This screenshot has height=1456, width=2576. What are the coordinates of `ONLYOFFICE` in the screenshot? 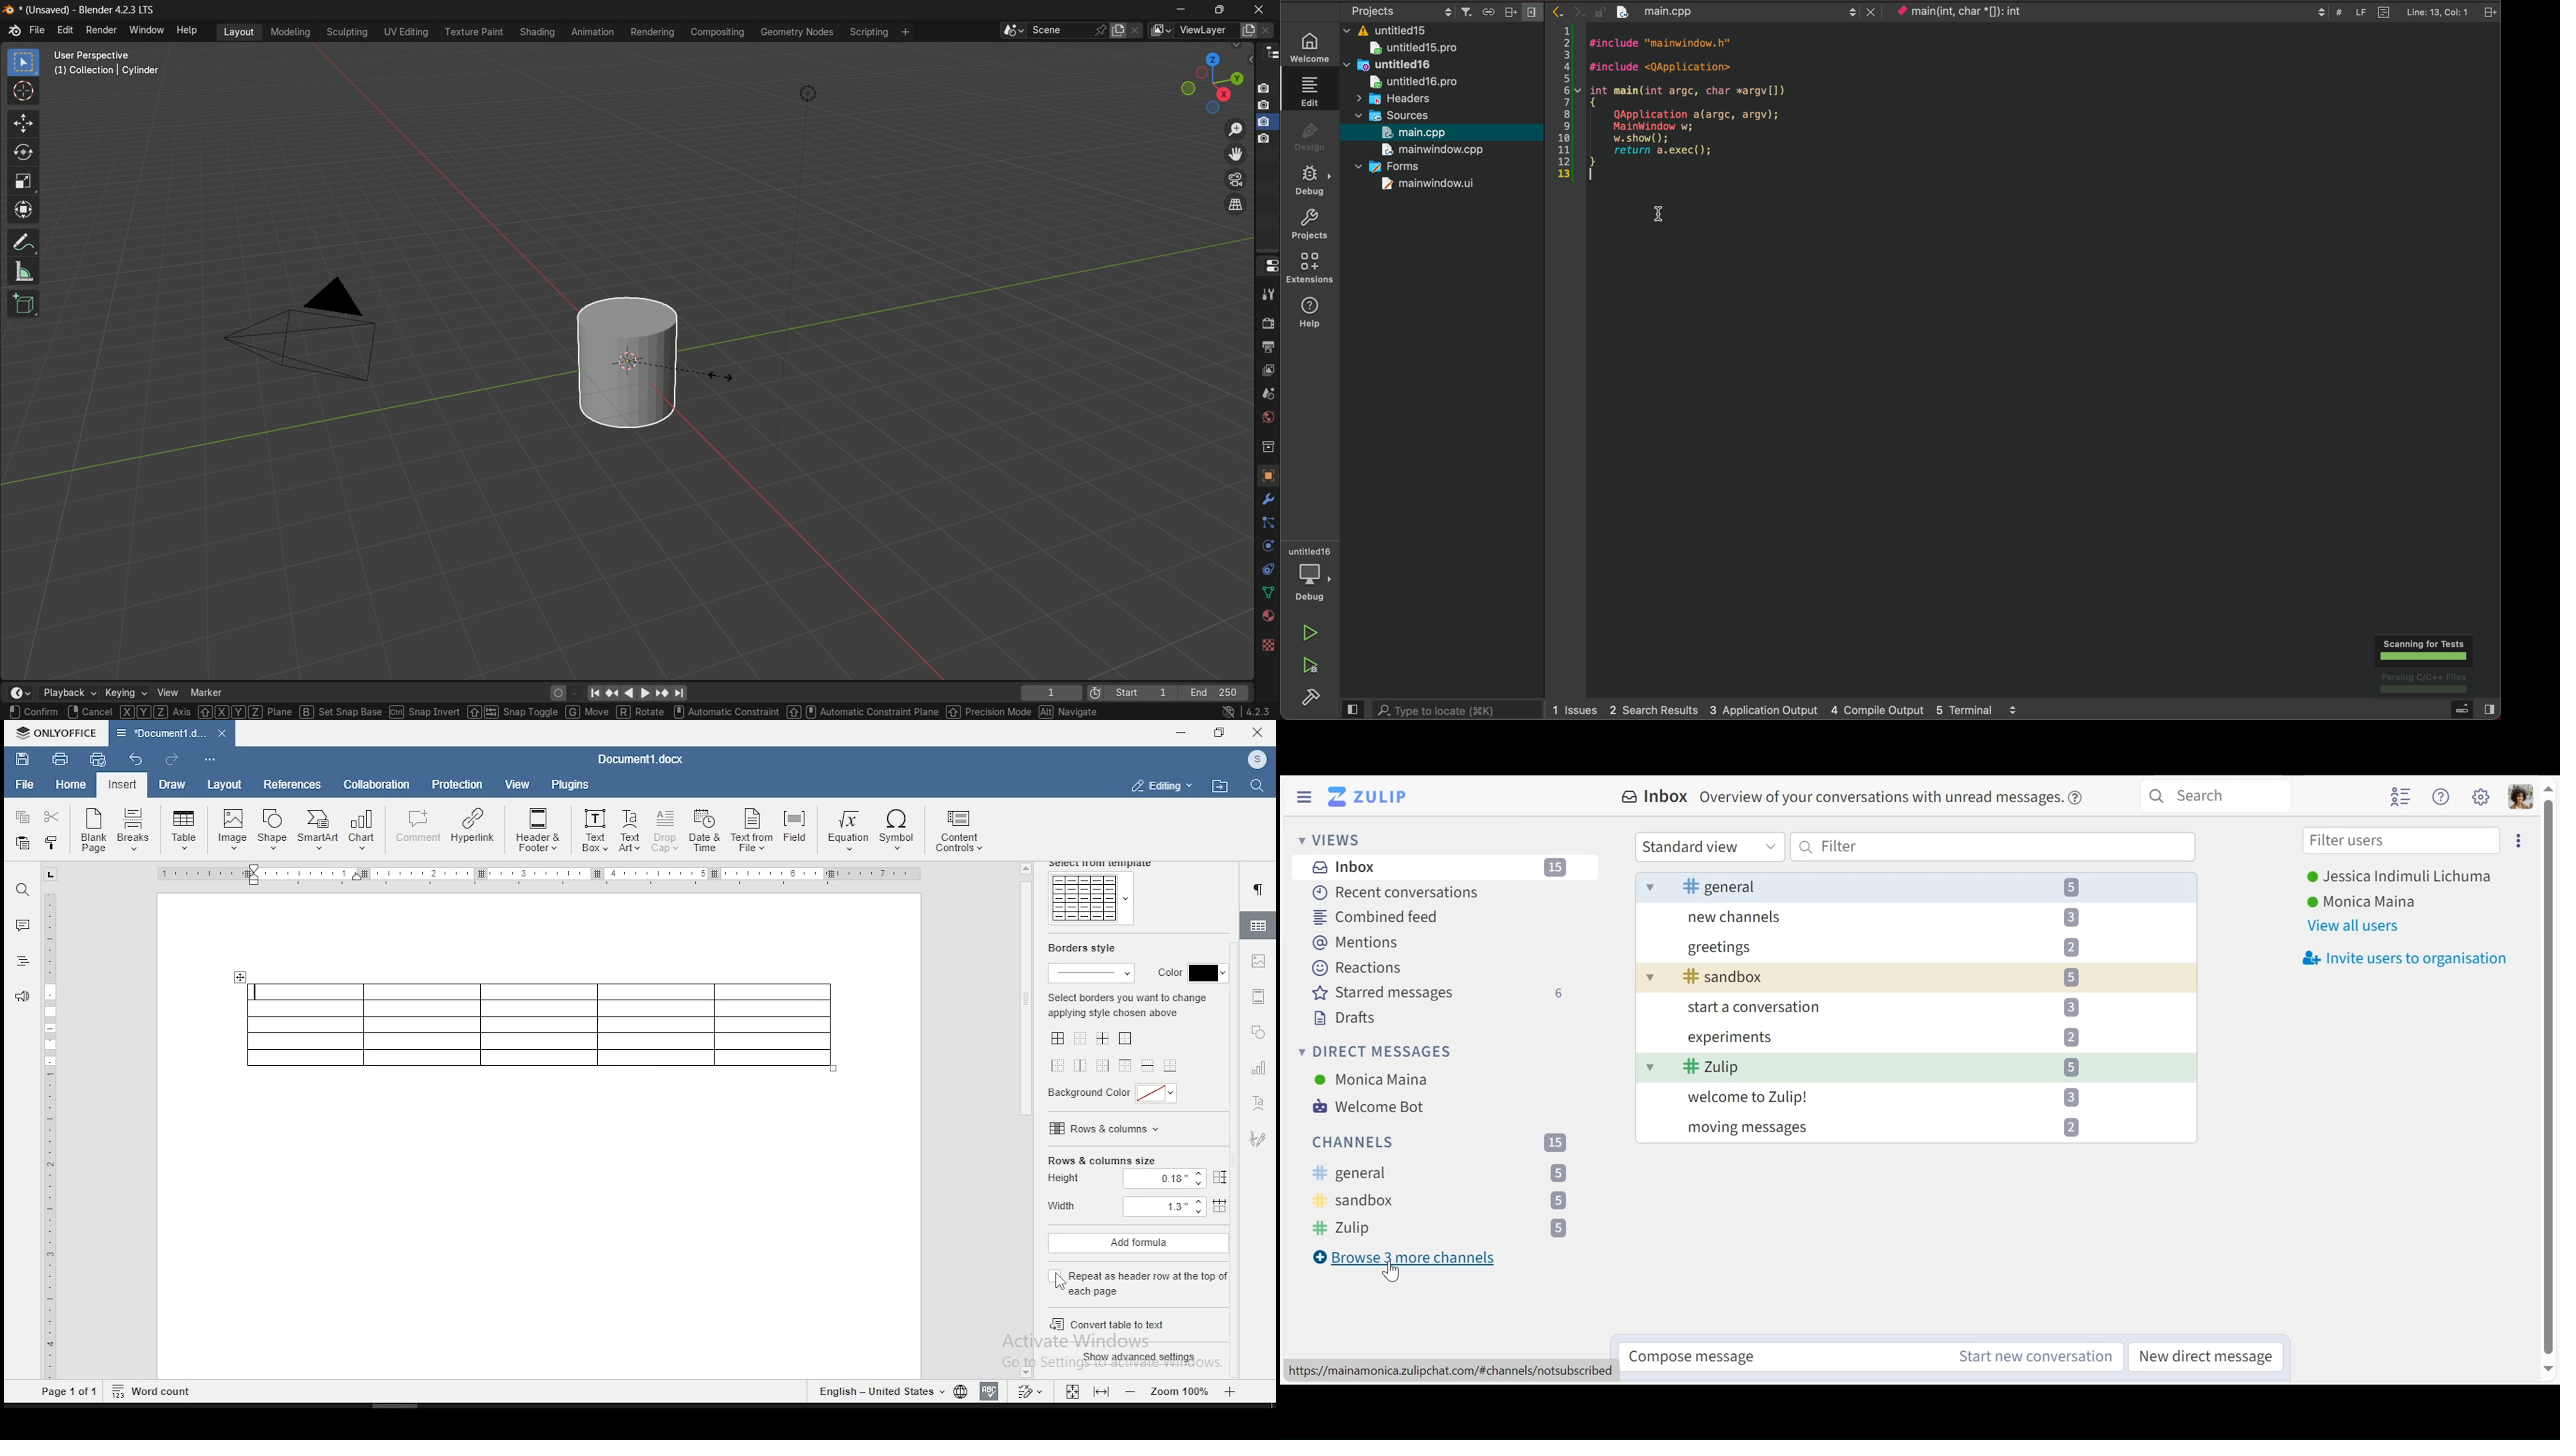 It's located at (54, 732).